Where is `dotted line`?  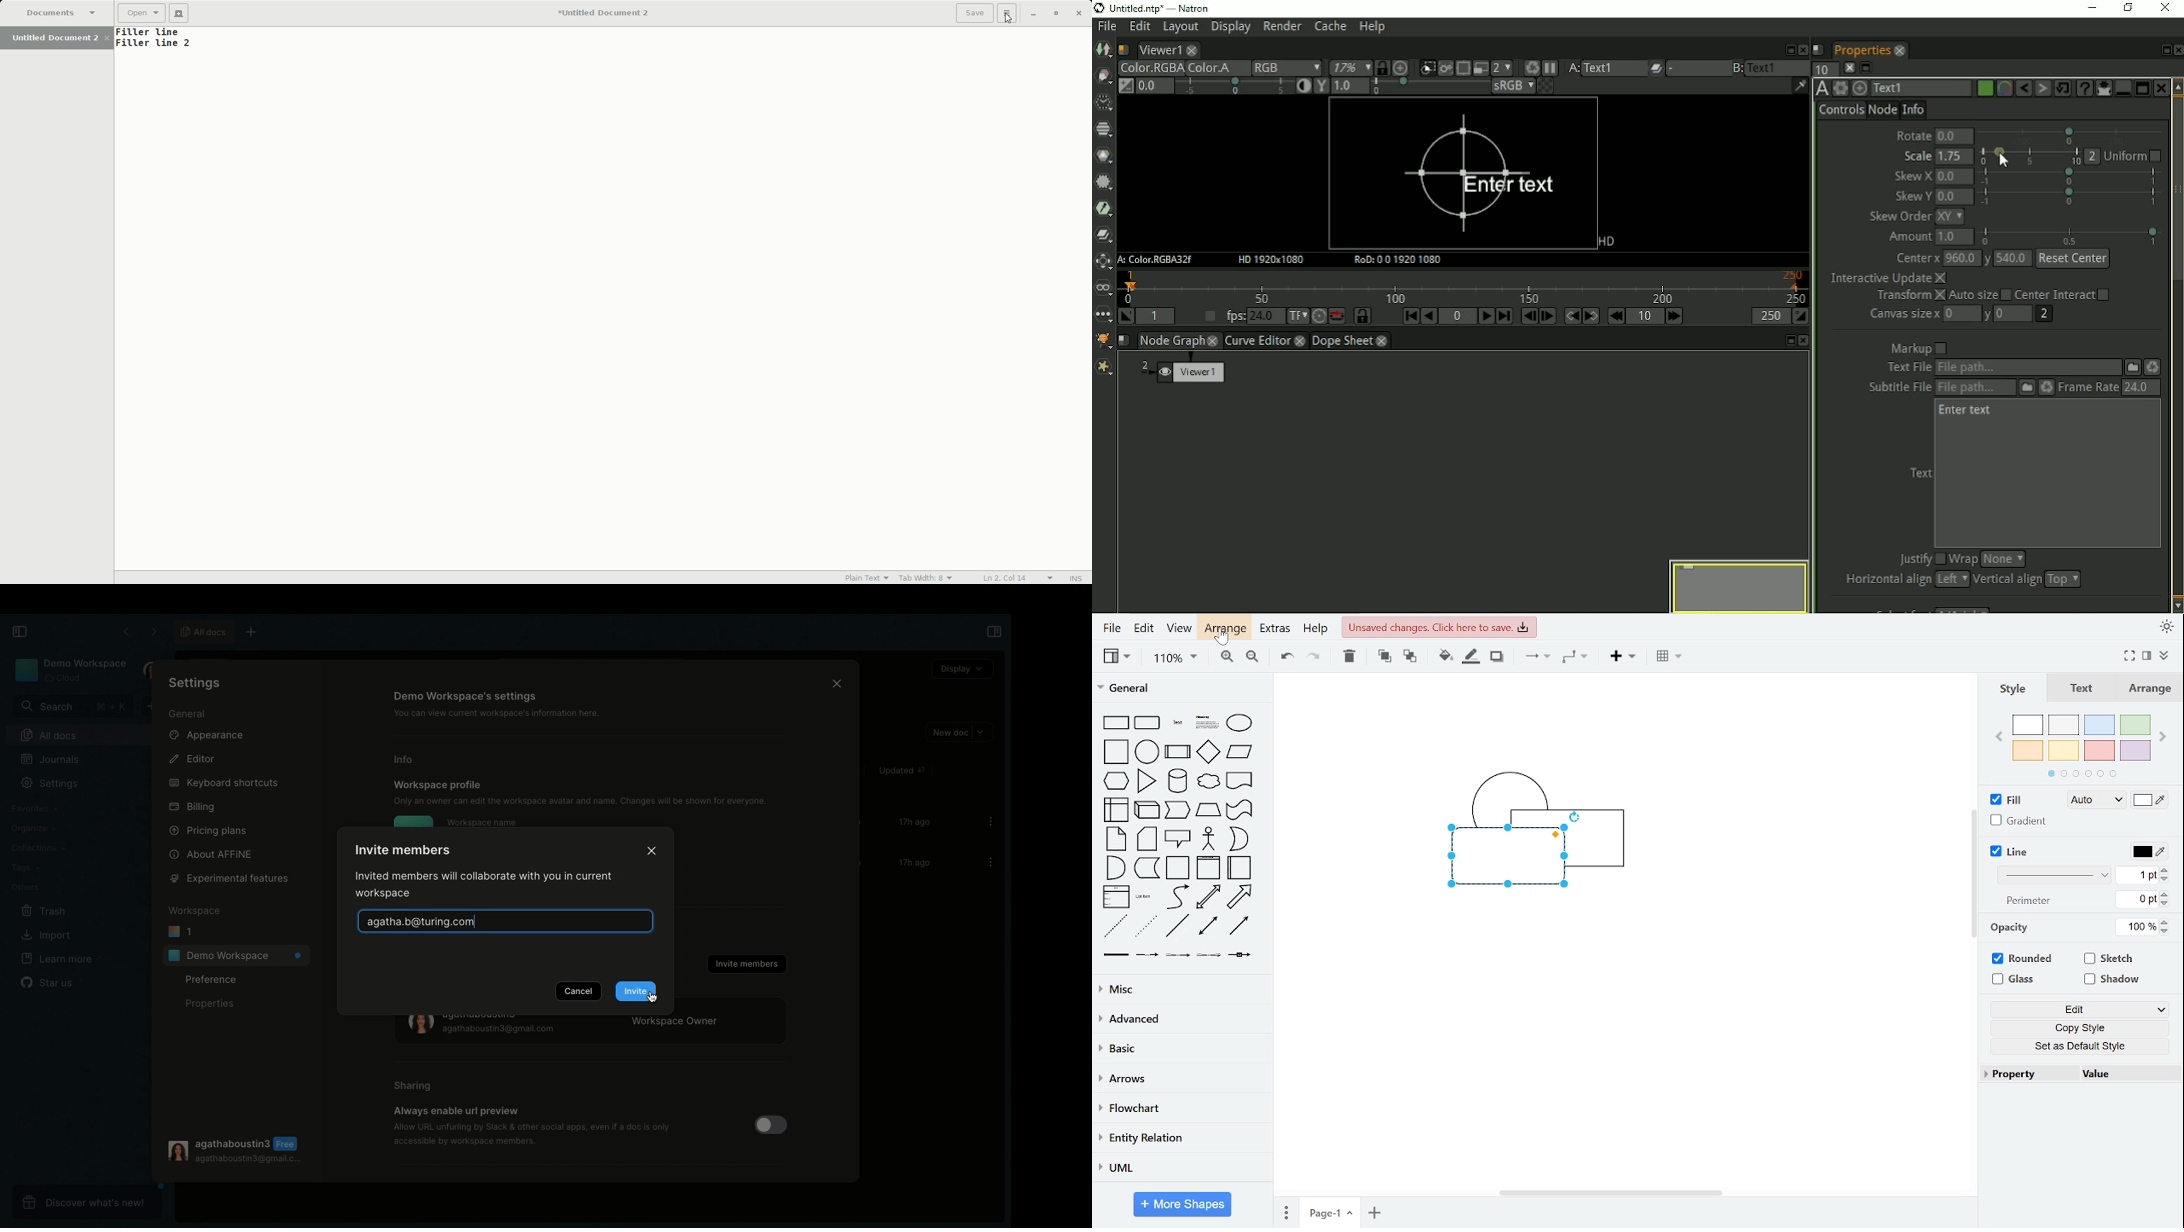 dotted line is located at coordinates (1147, 926).